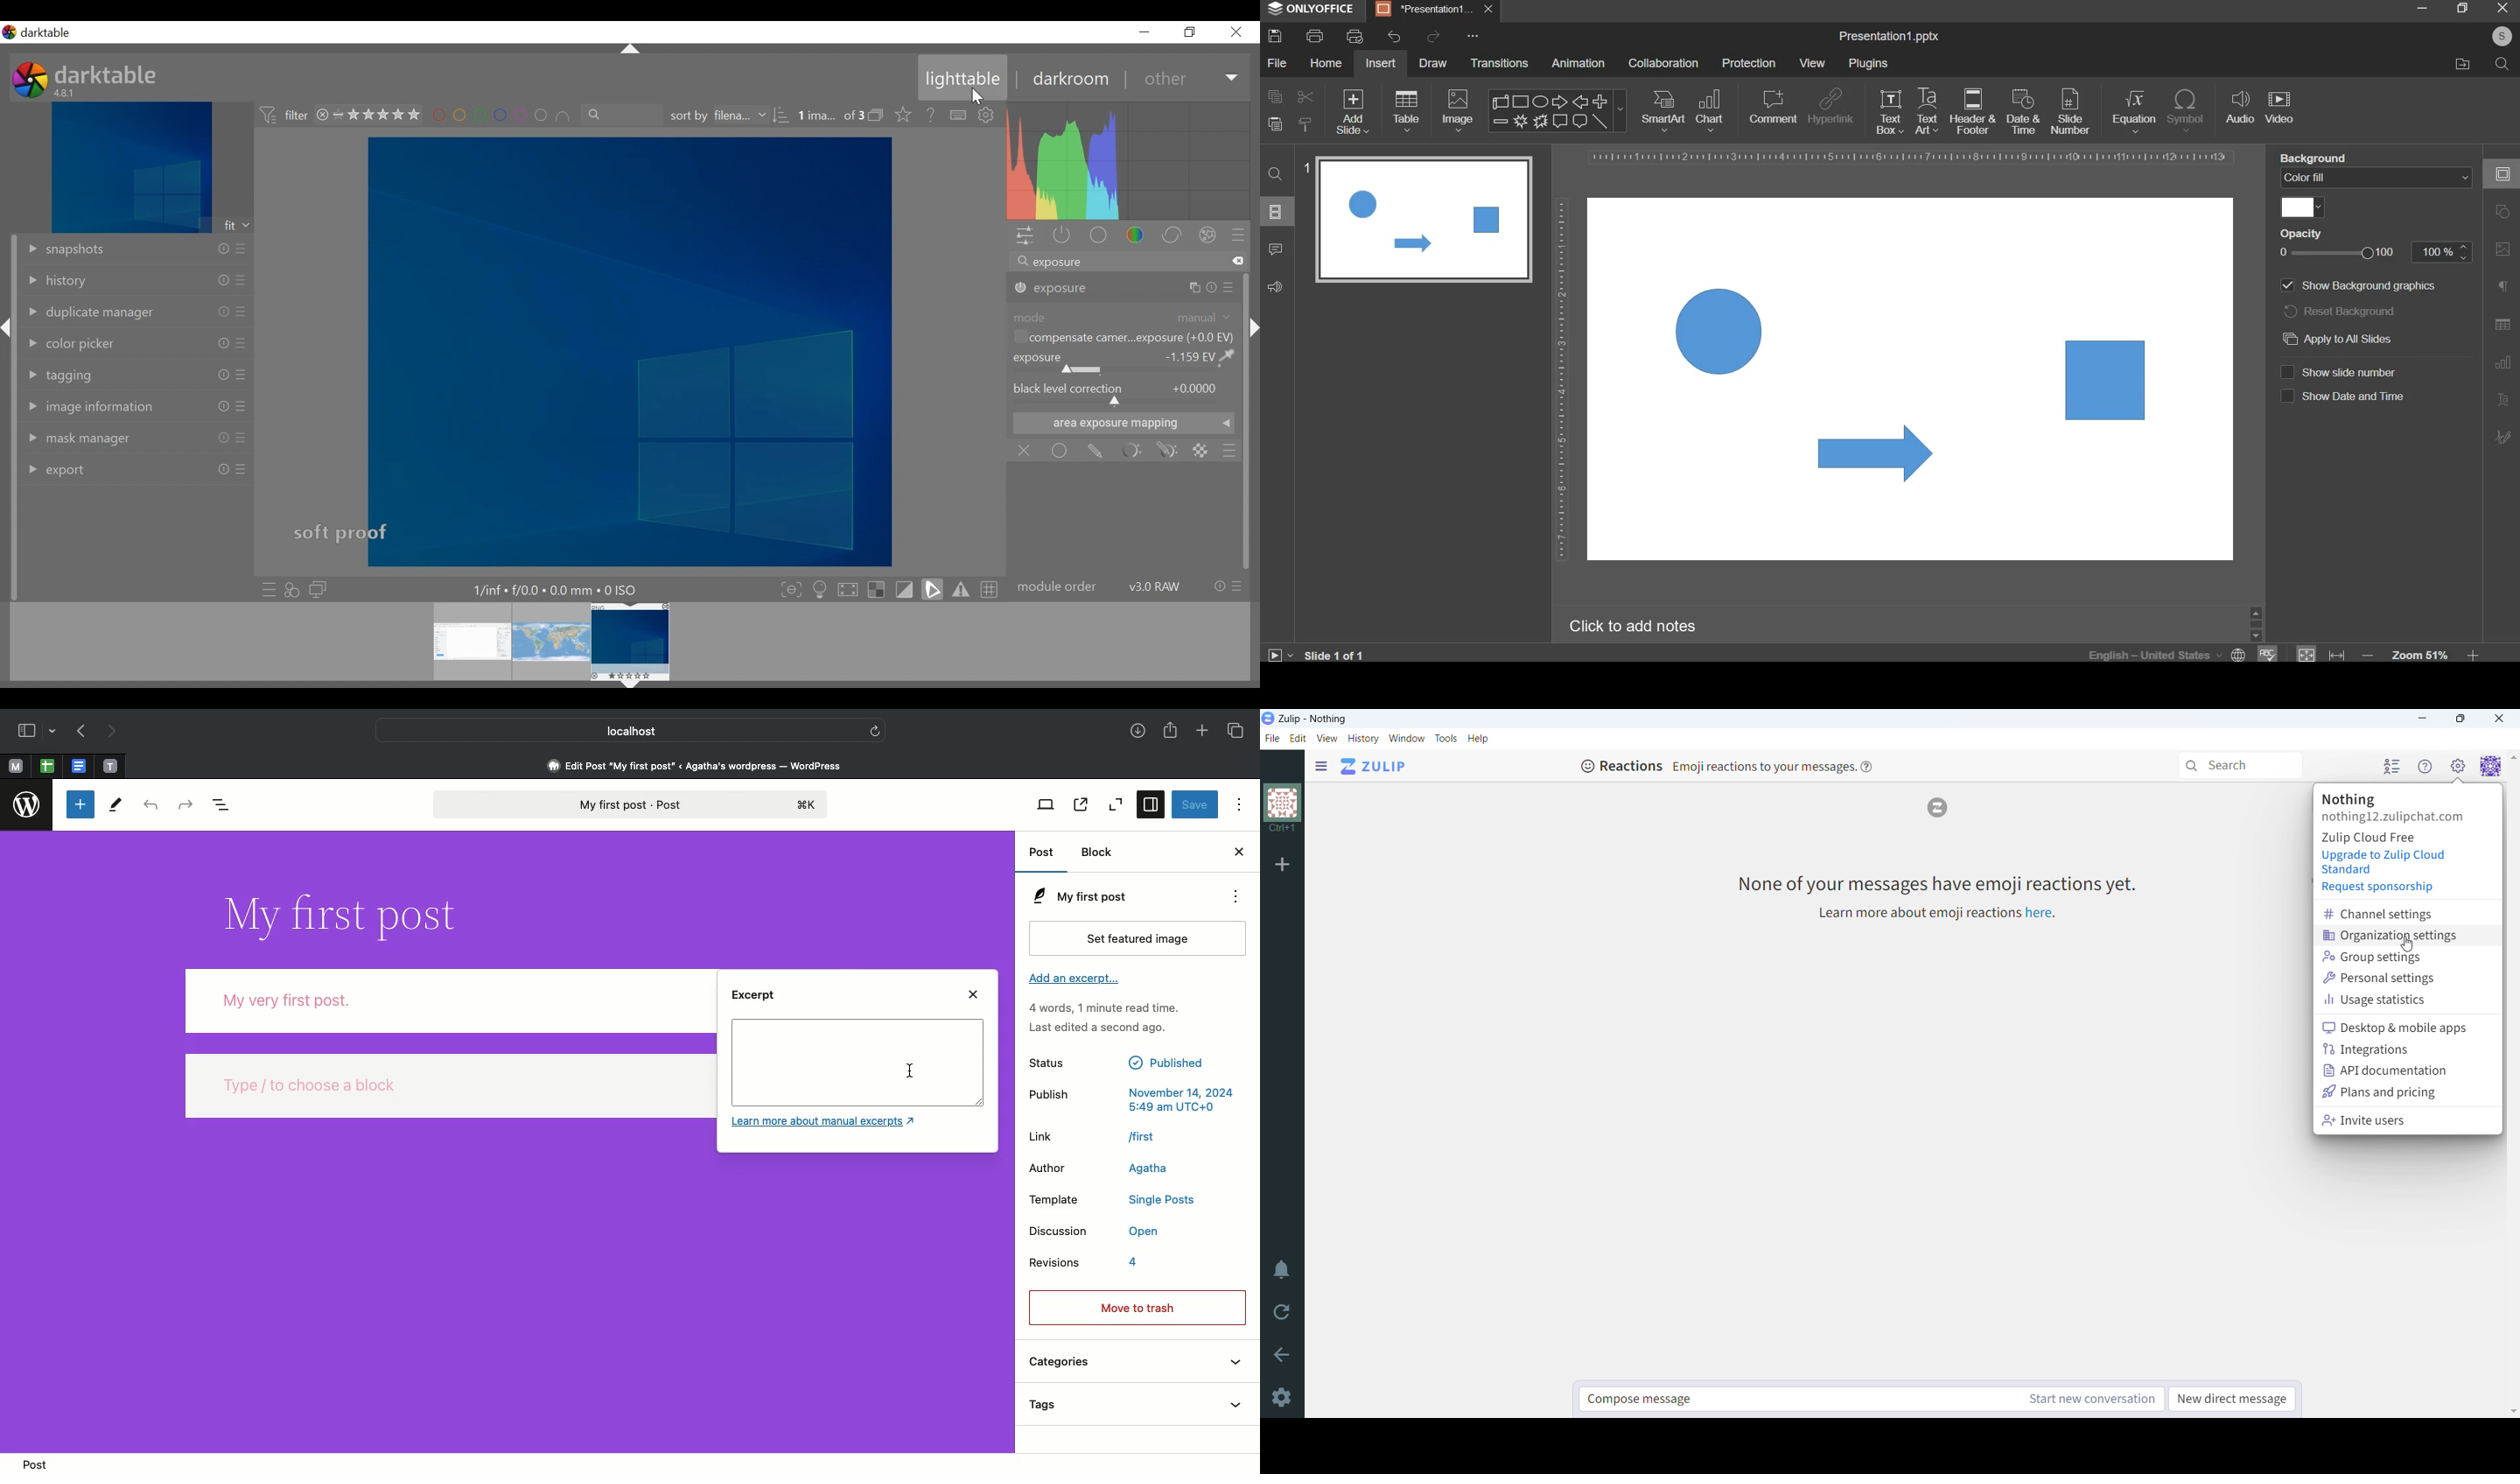  What do you see at coordinates (1917, 914) in the screenshot?
I see `Learn more about emoji reactions` at bounding box center [1917, 914].